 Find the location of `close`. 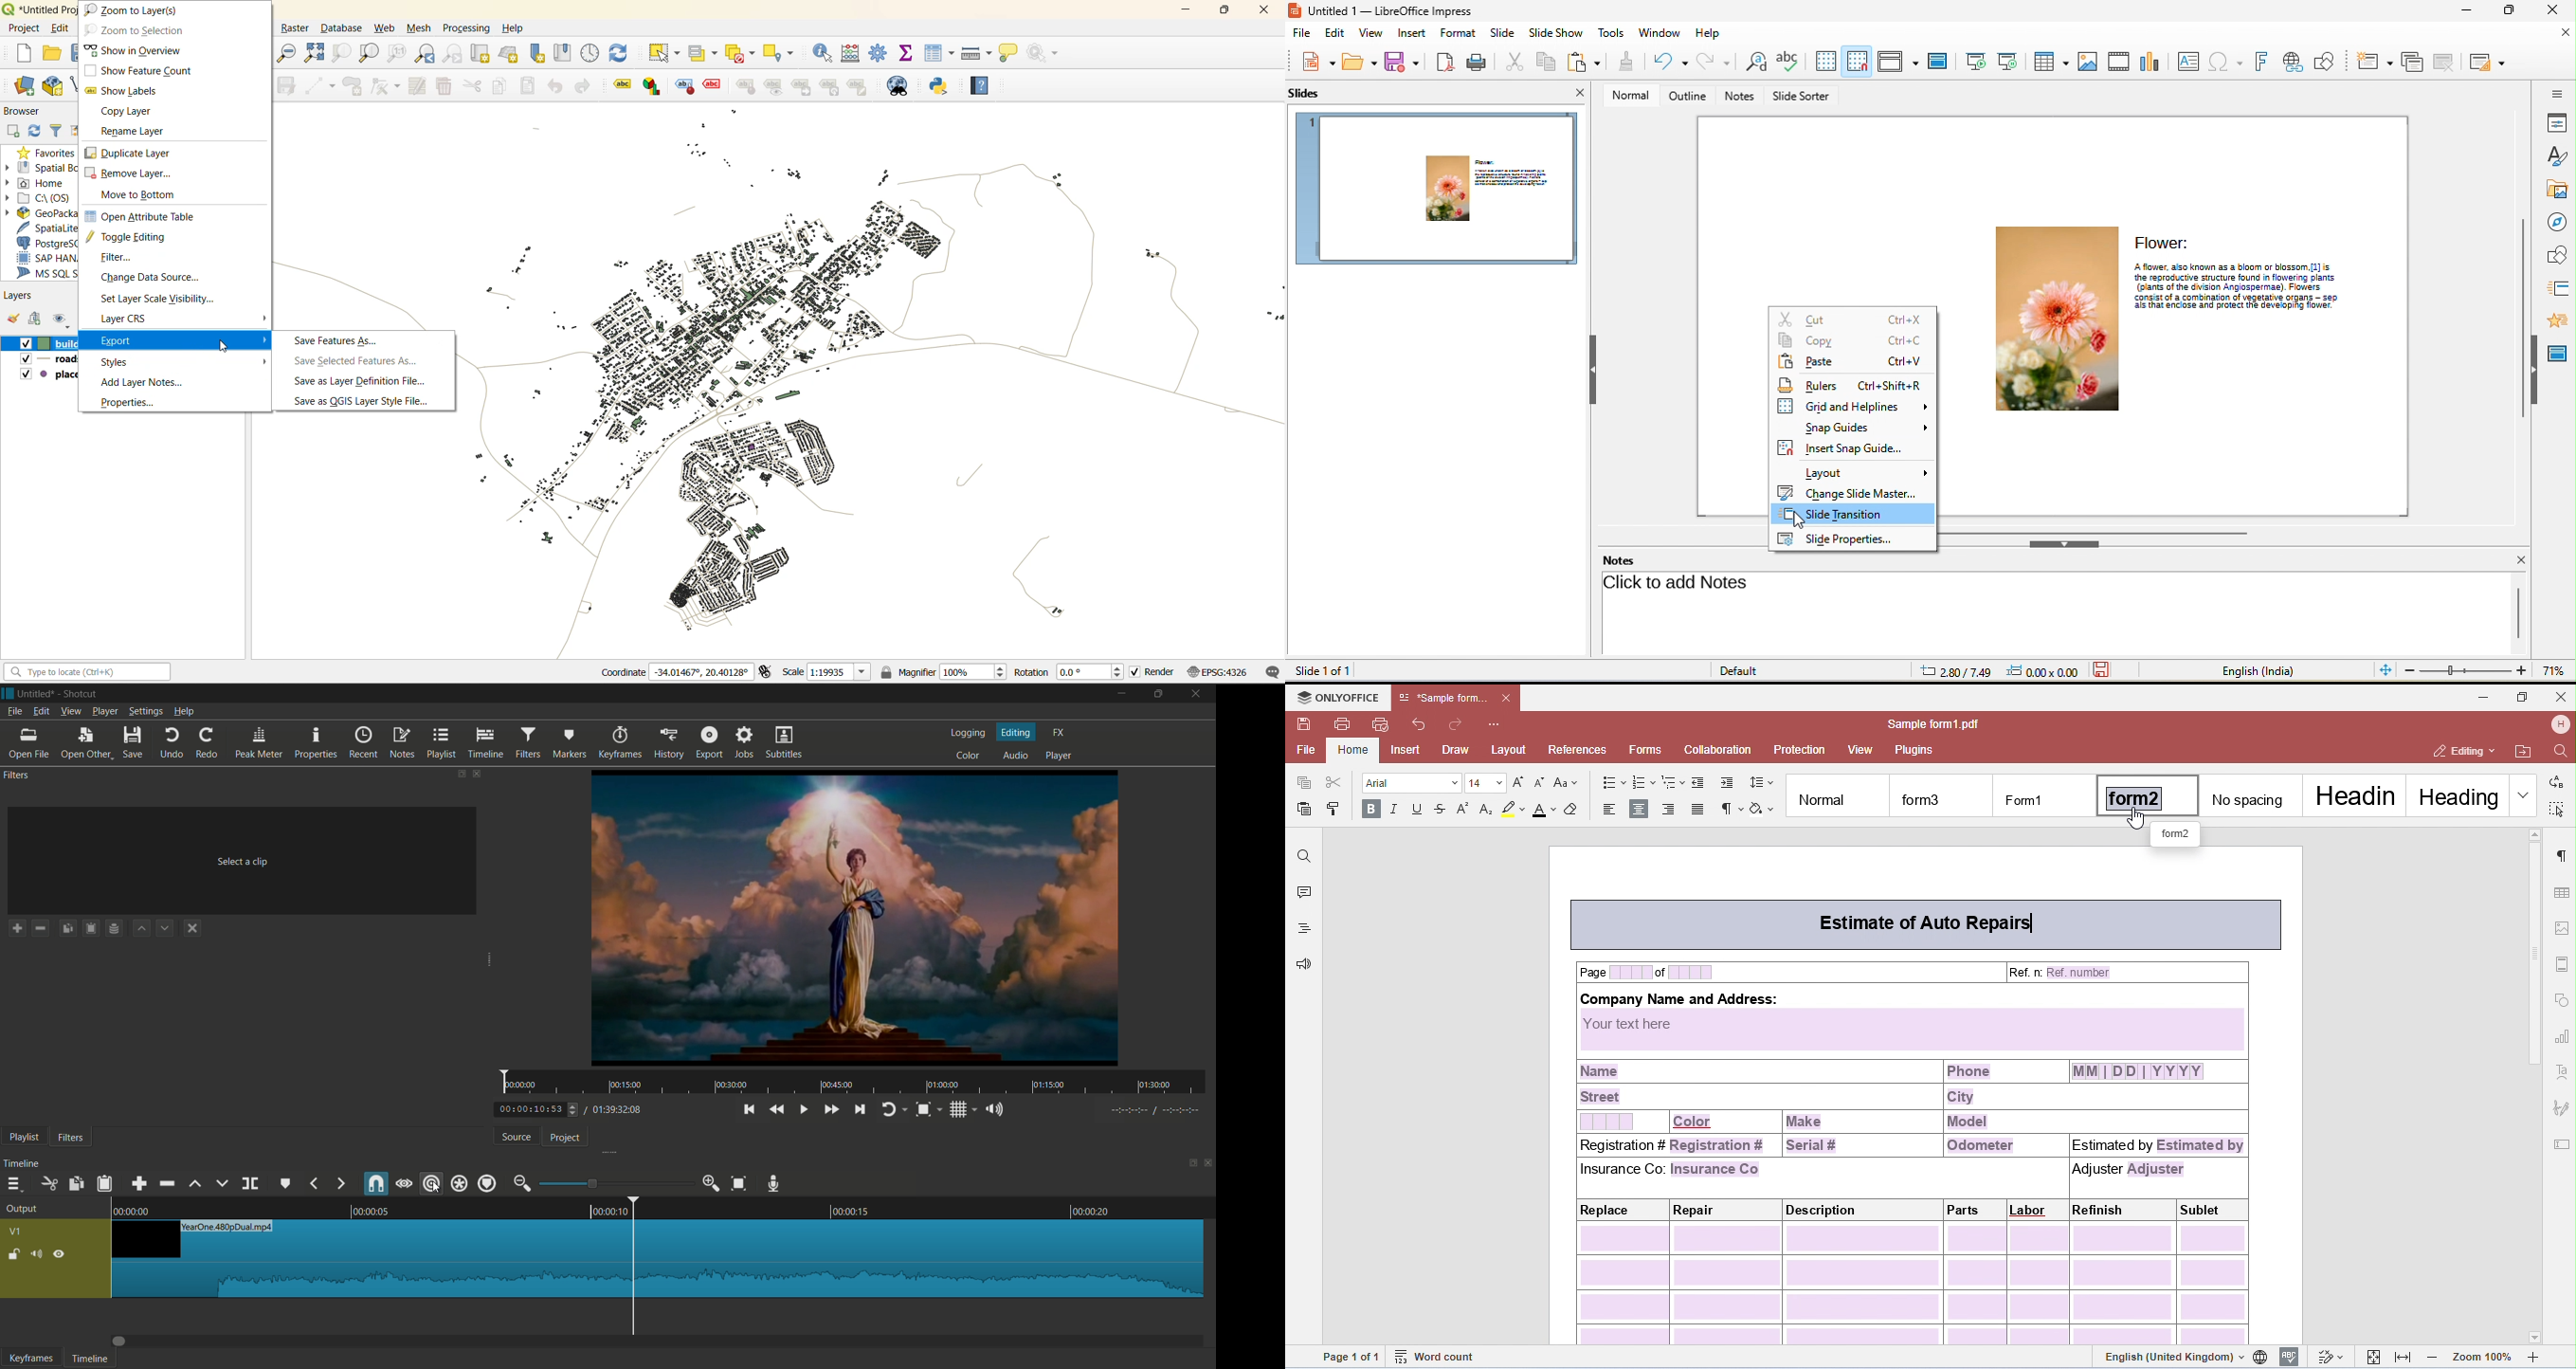

close is located at coordinates (2565, 35).